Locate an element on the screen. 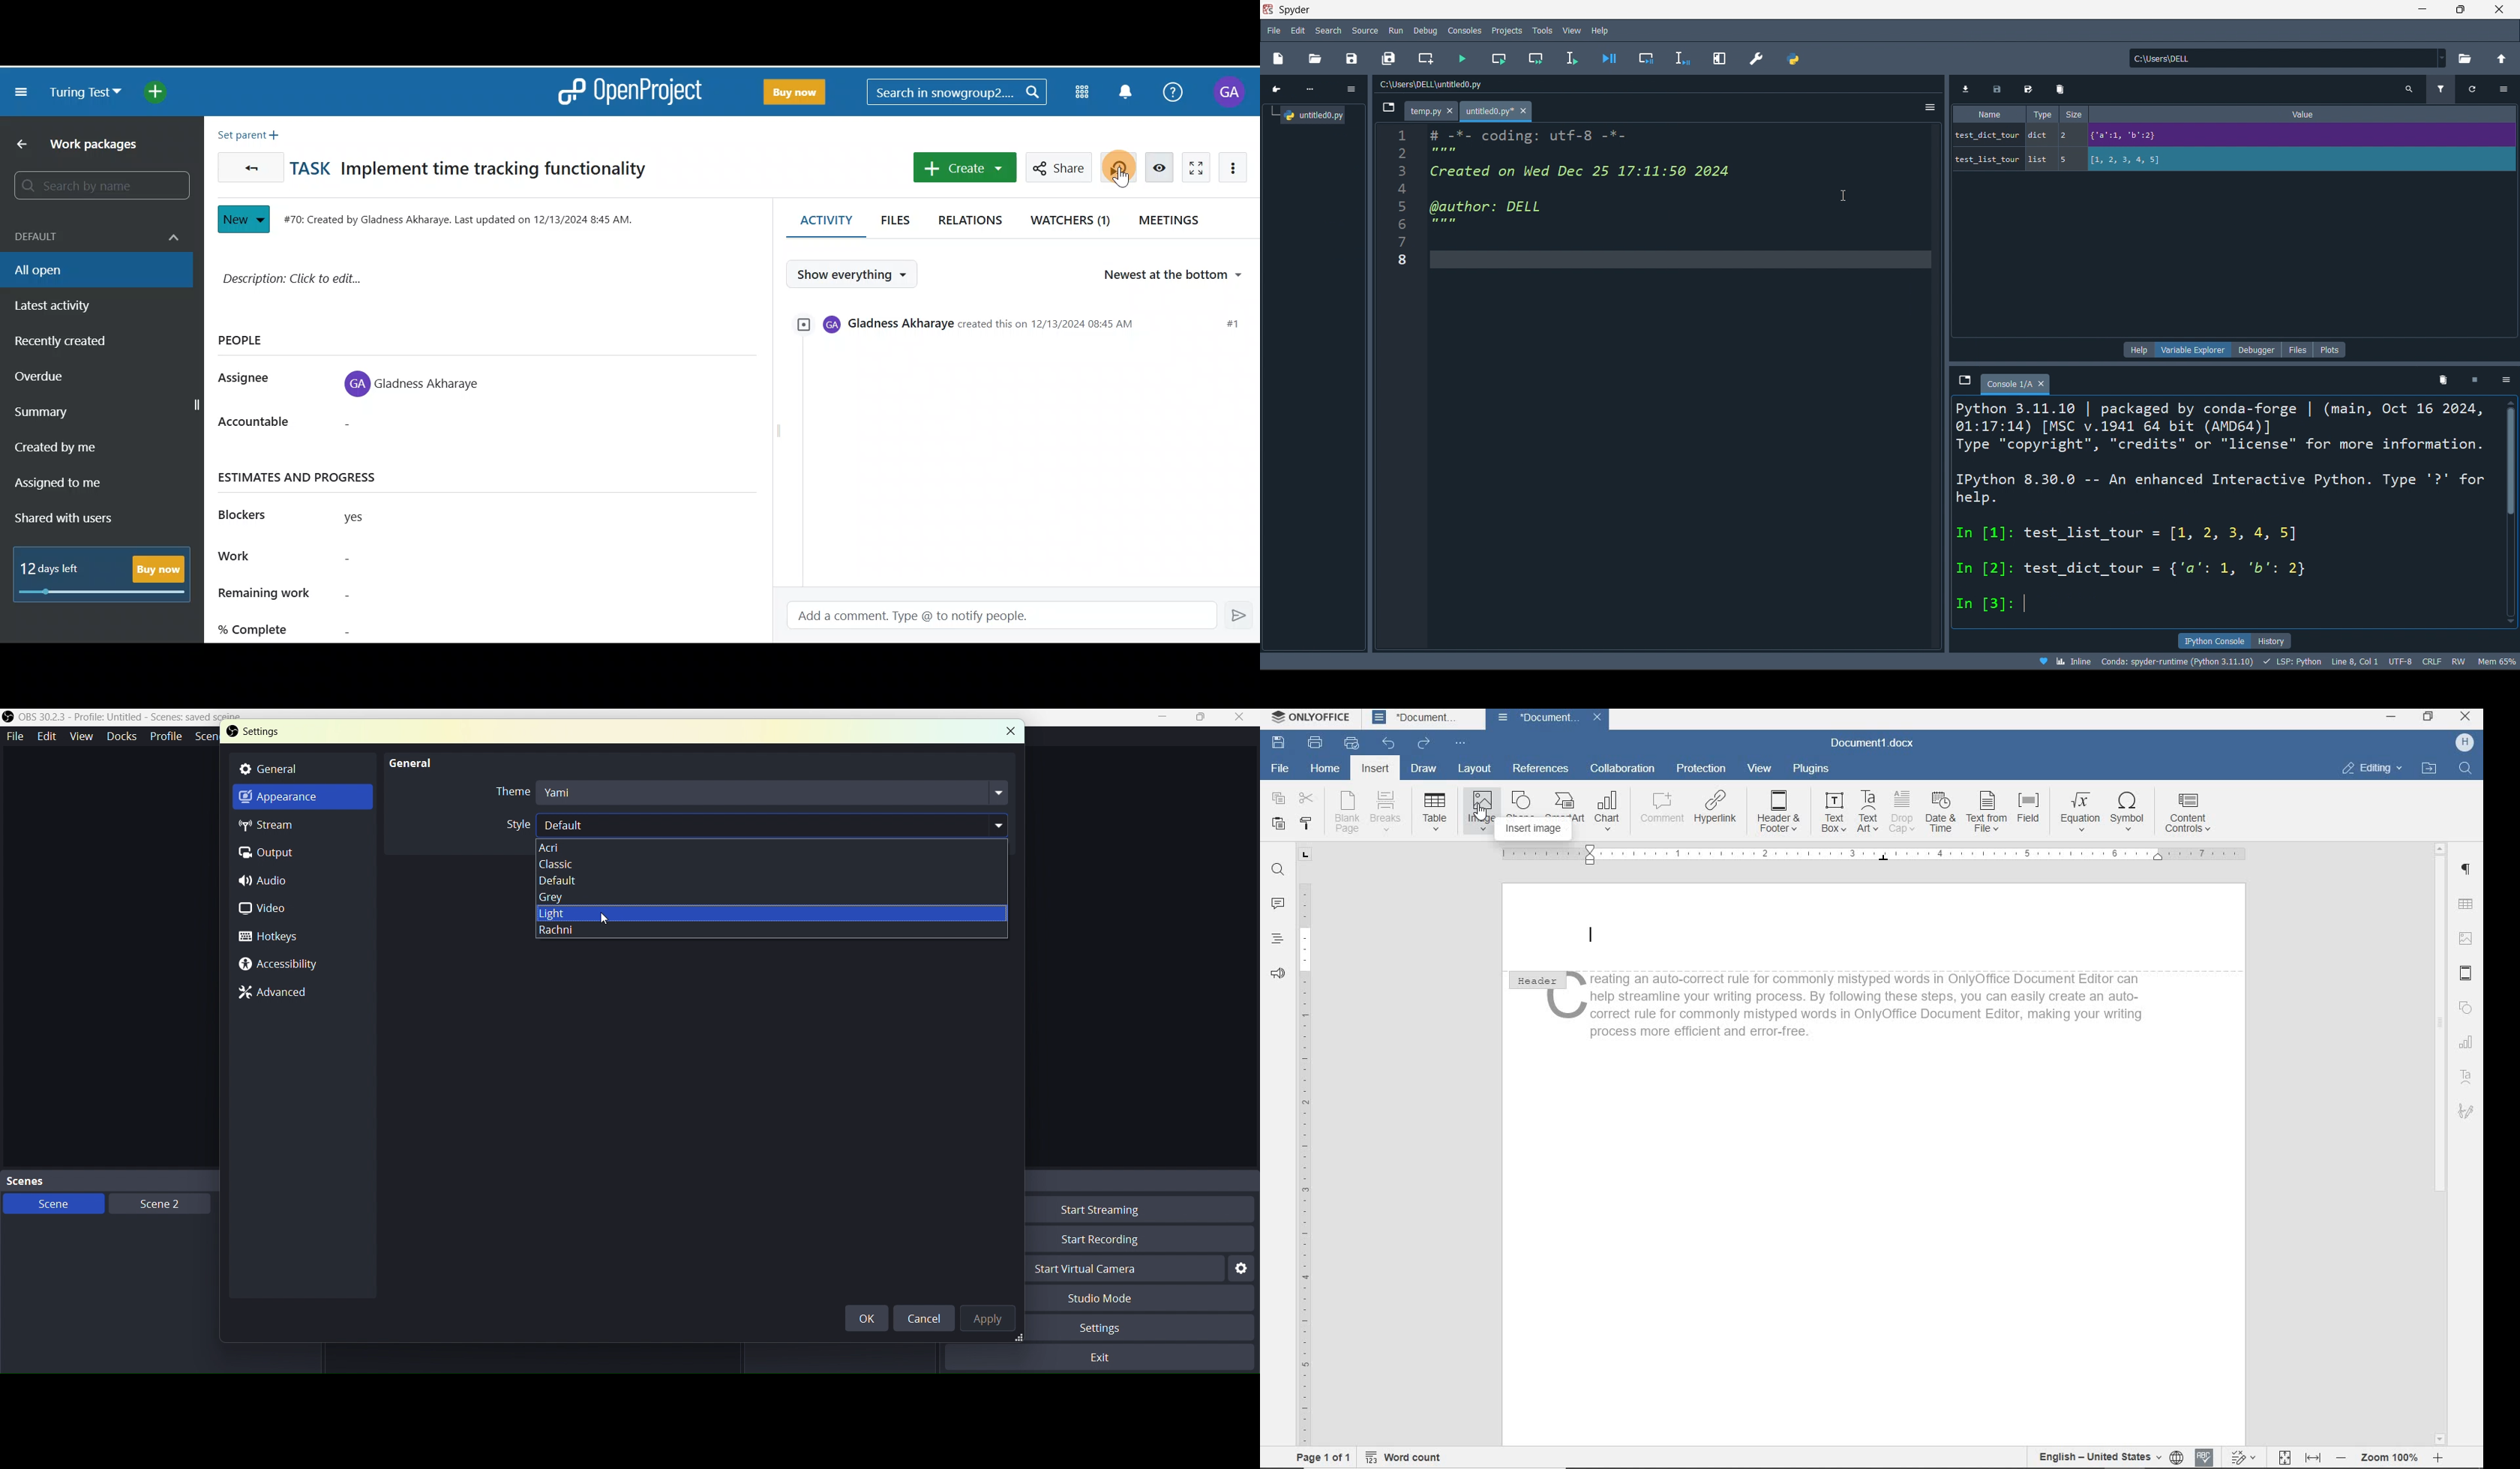  COLLABORATION is located at coordinates (1622, 768).